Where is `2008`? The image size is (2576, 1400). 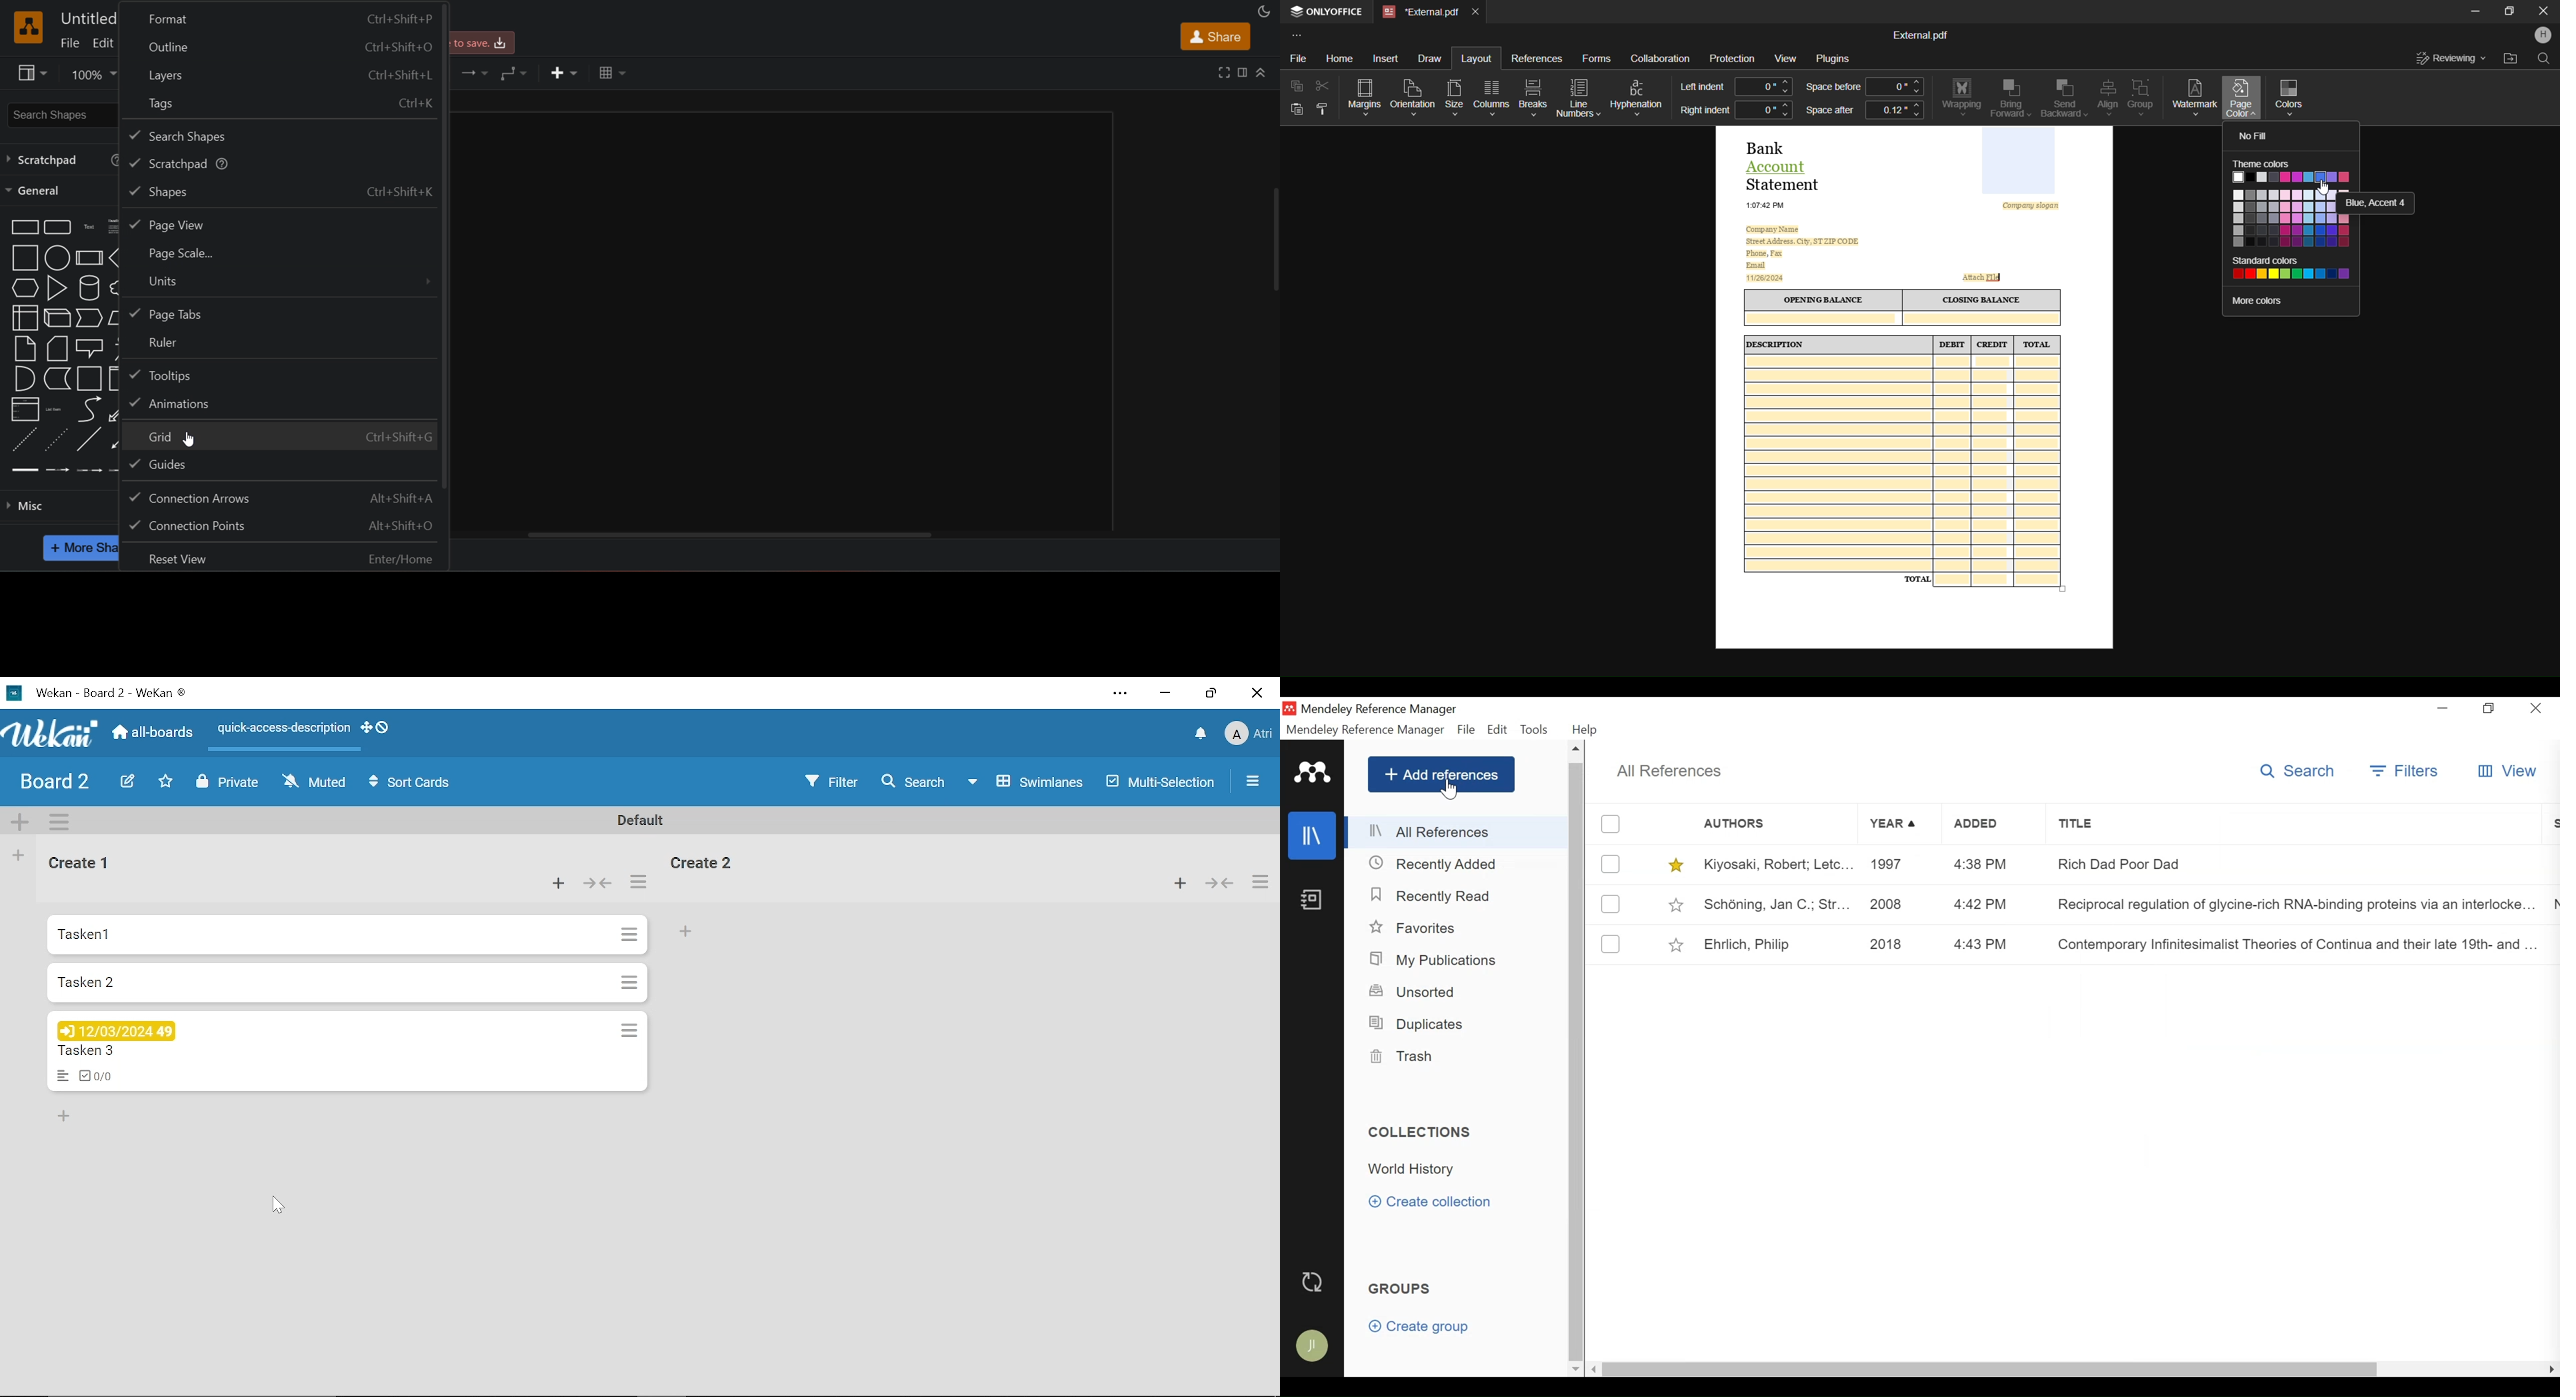
2008 is located at coordinates (1898, 904).